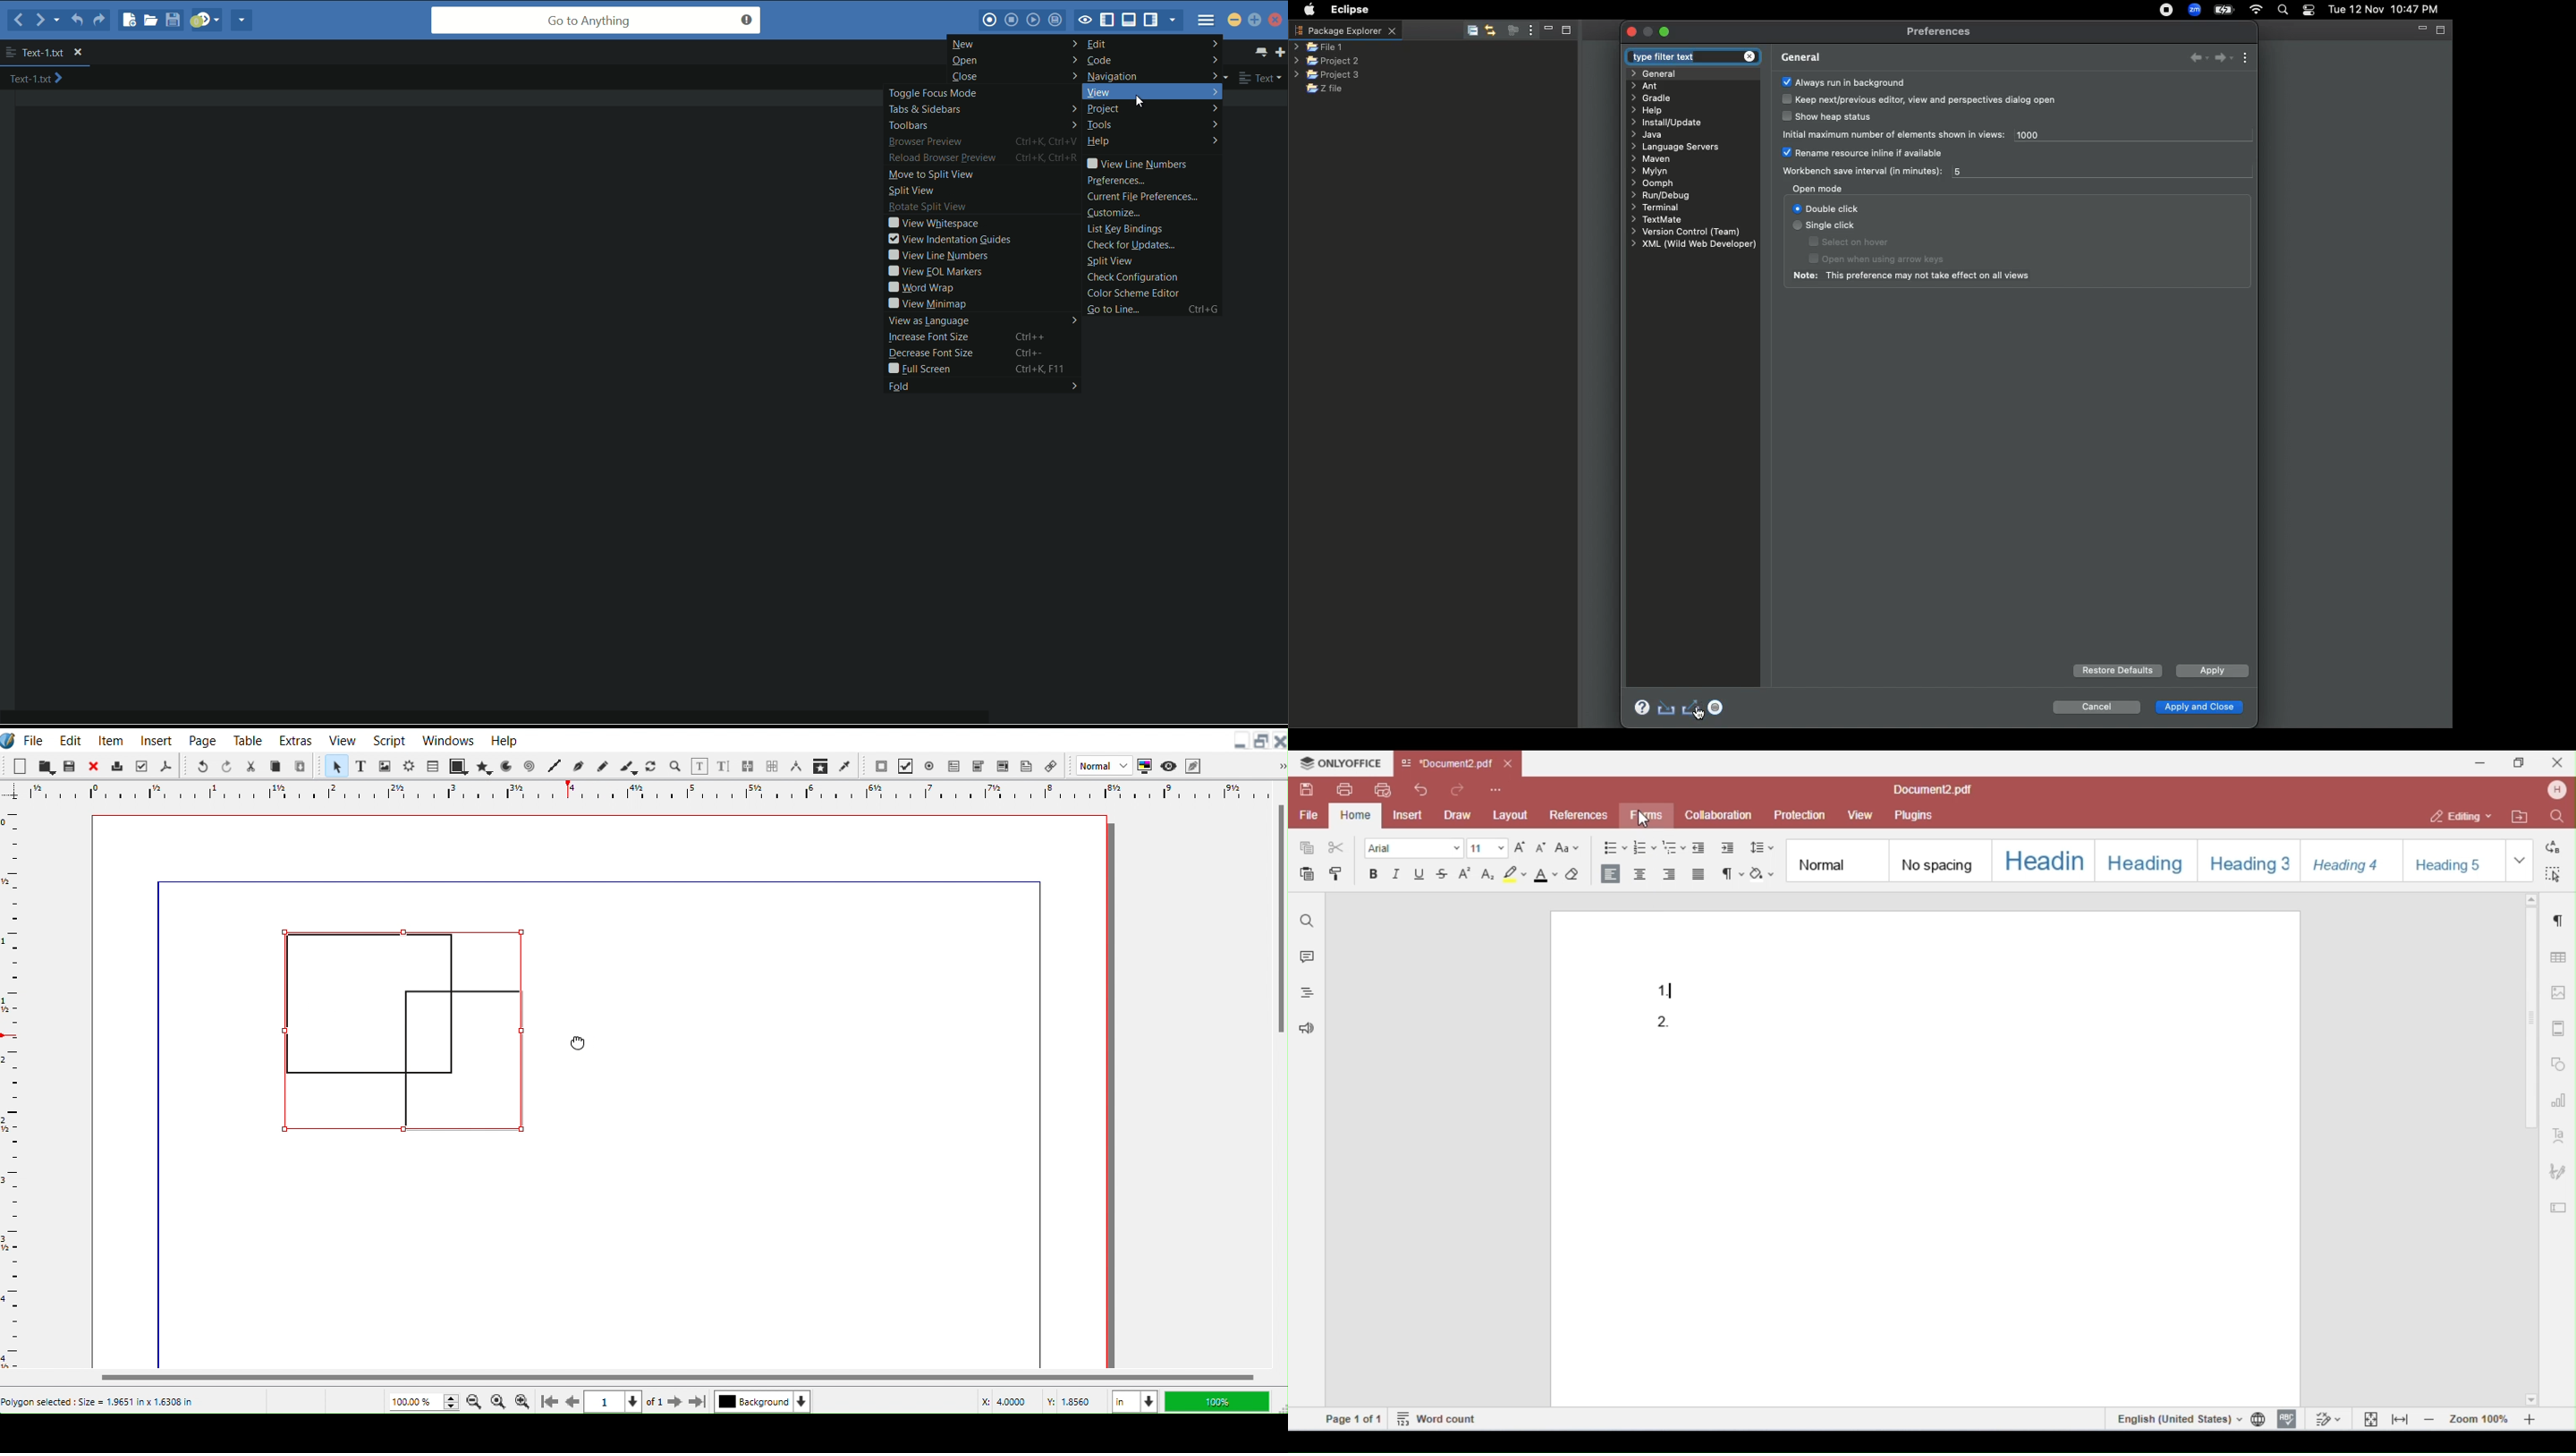 The height and width of the screenshot is (1456, 2576). What do you see at coordinates (206, 19) in the screenshot?
I see `jump to next syntax correcting result` at bounding box center [206, 19].